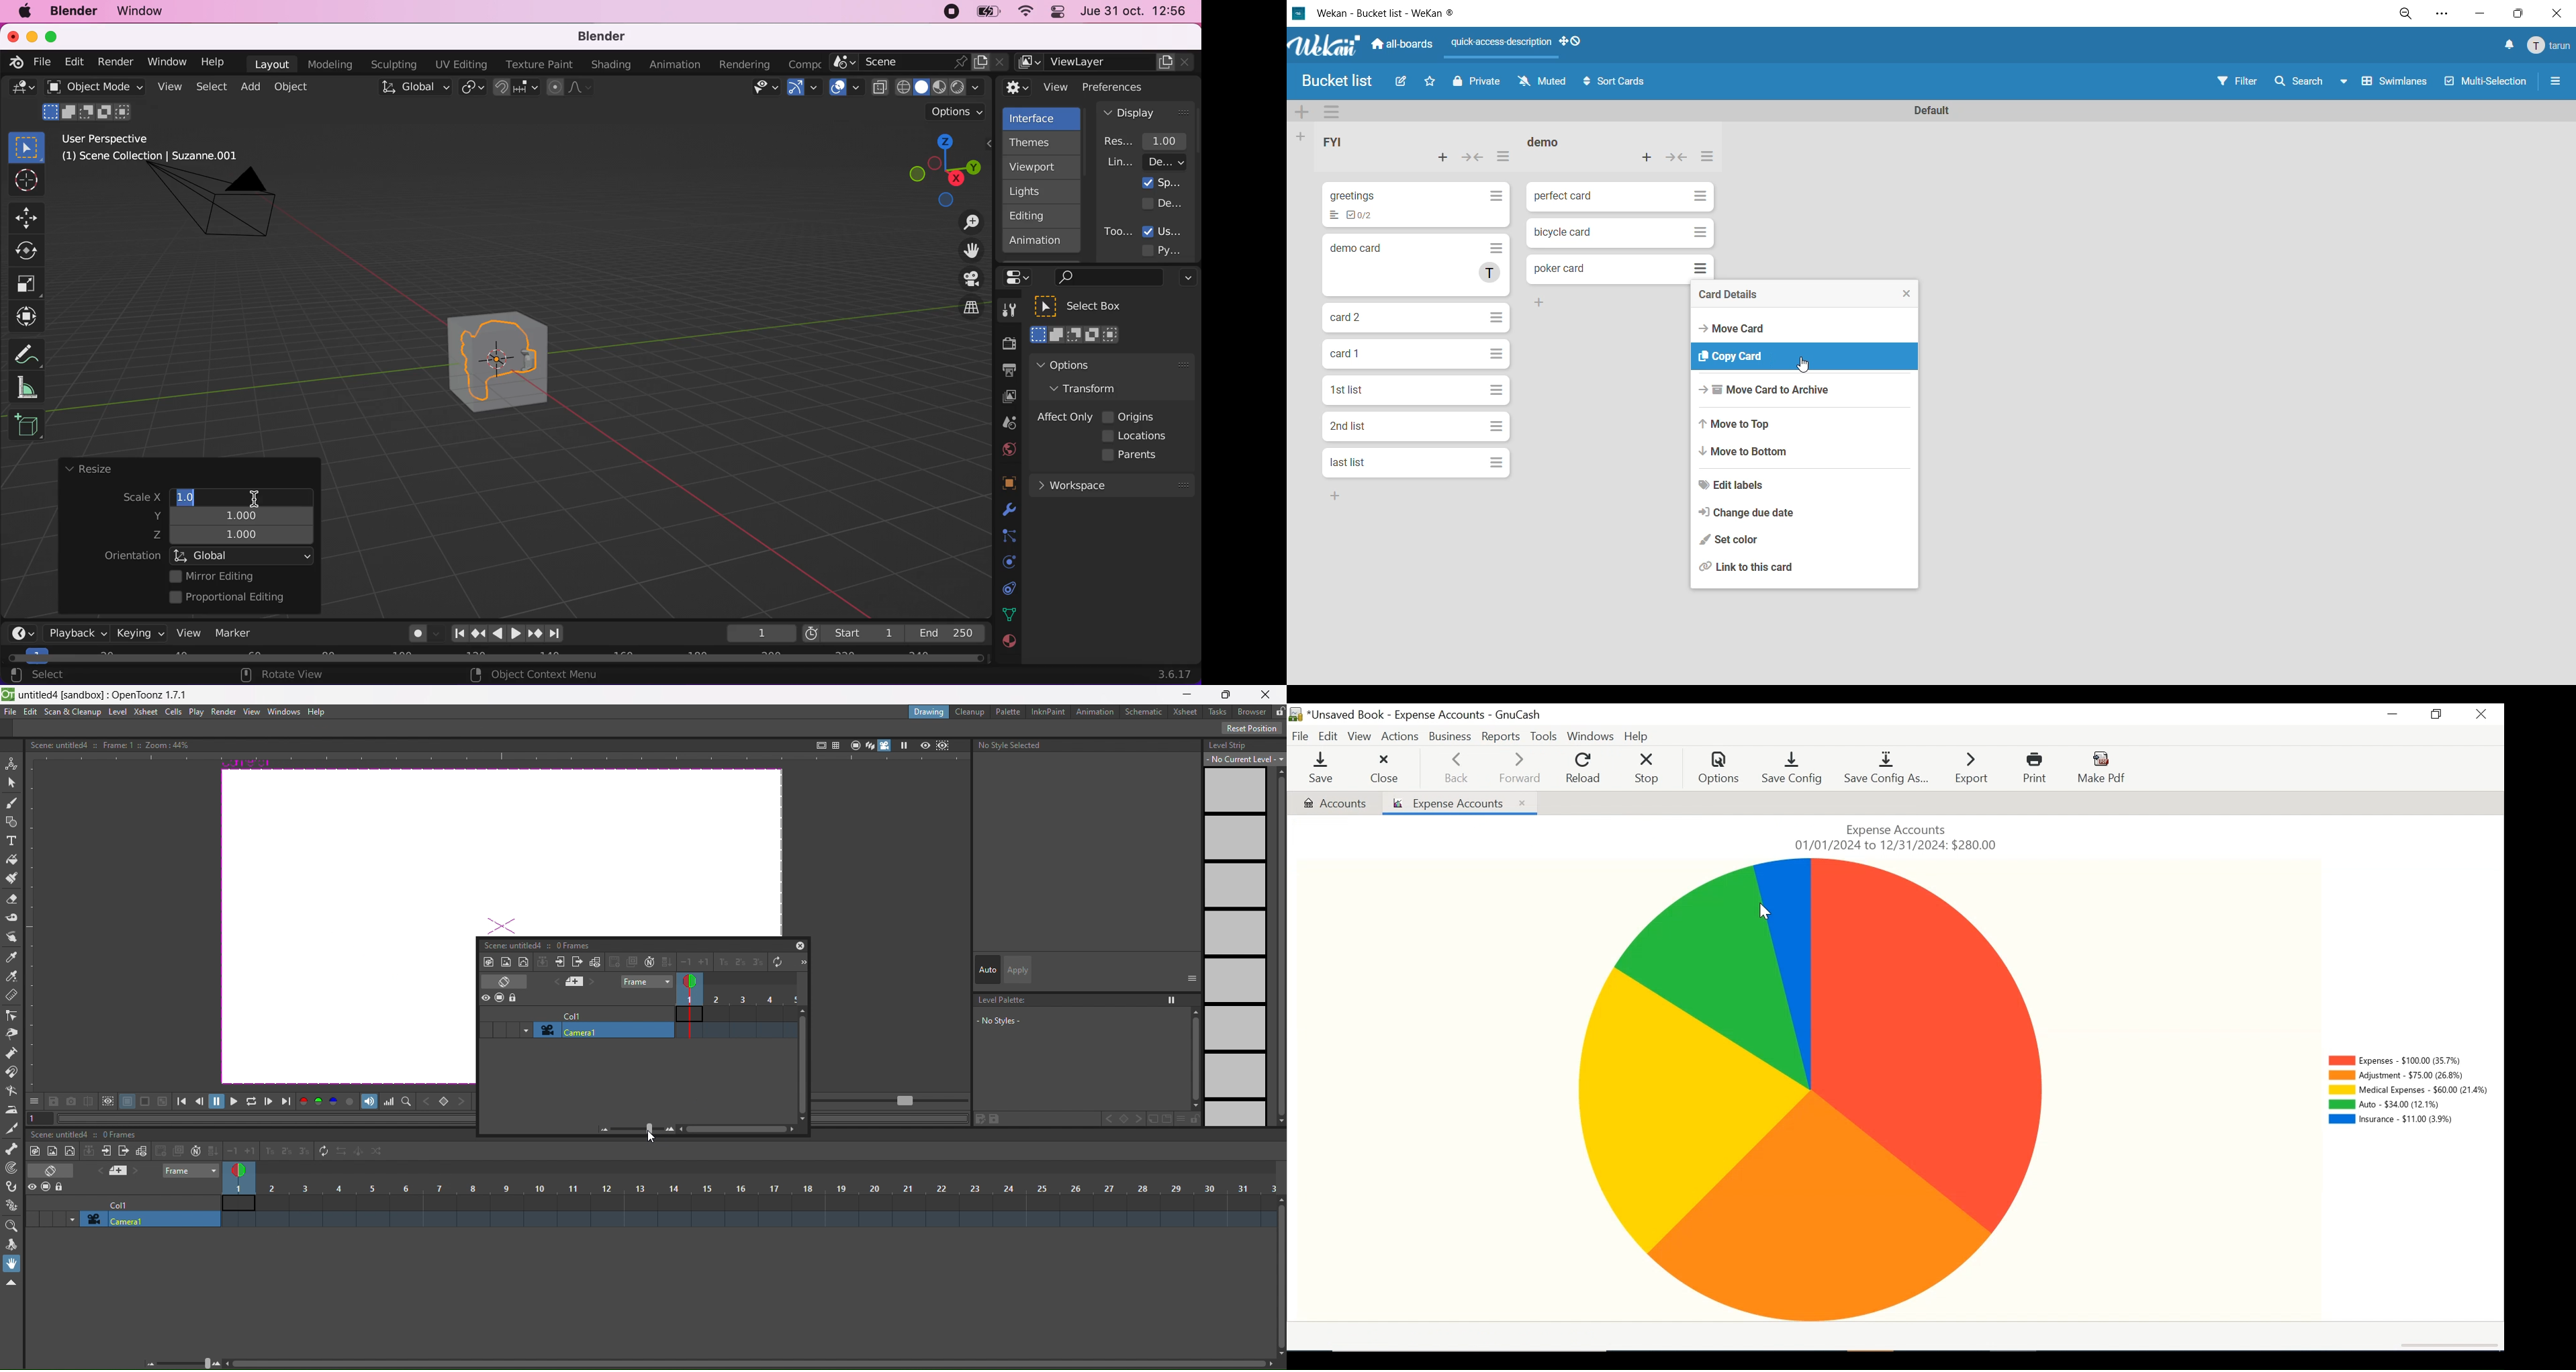  What do you see at coordinates (213, 61) in the screenshot?
I see `help` at bounding box center [213, 61].